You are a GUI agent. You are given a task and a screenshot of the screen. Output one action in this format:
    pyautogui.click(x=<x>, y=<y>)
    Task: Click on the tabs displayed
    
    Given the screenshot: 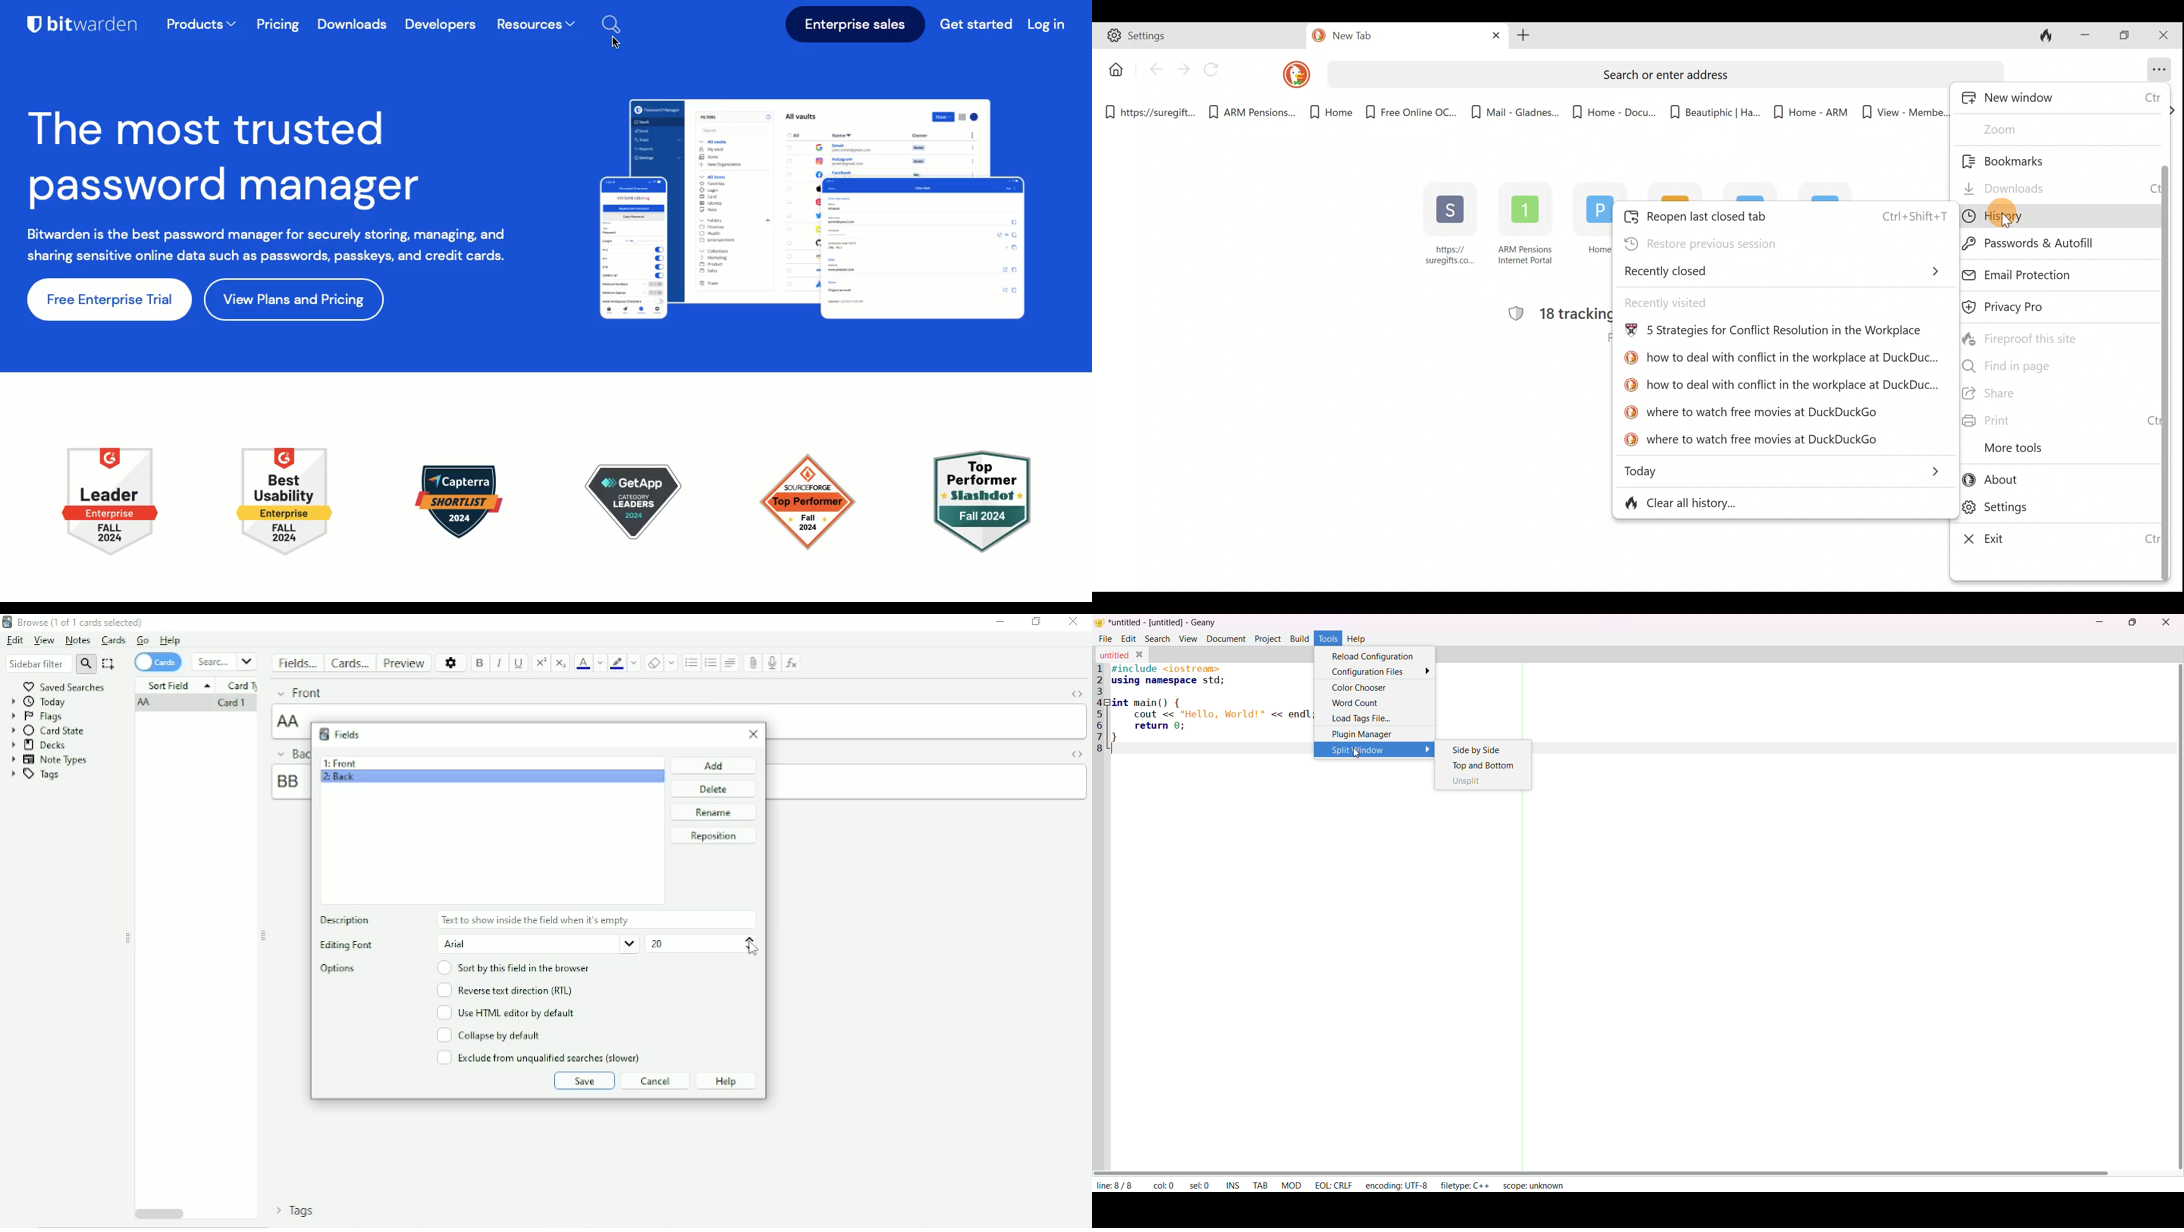 What is the action you would take?
    pyautogui.click(x=817, y=206)
    